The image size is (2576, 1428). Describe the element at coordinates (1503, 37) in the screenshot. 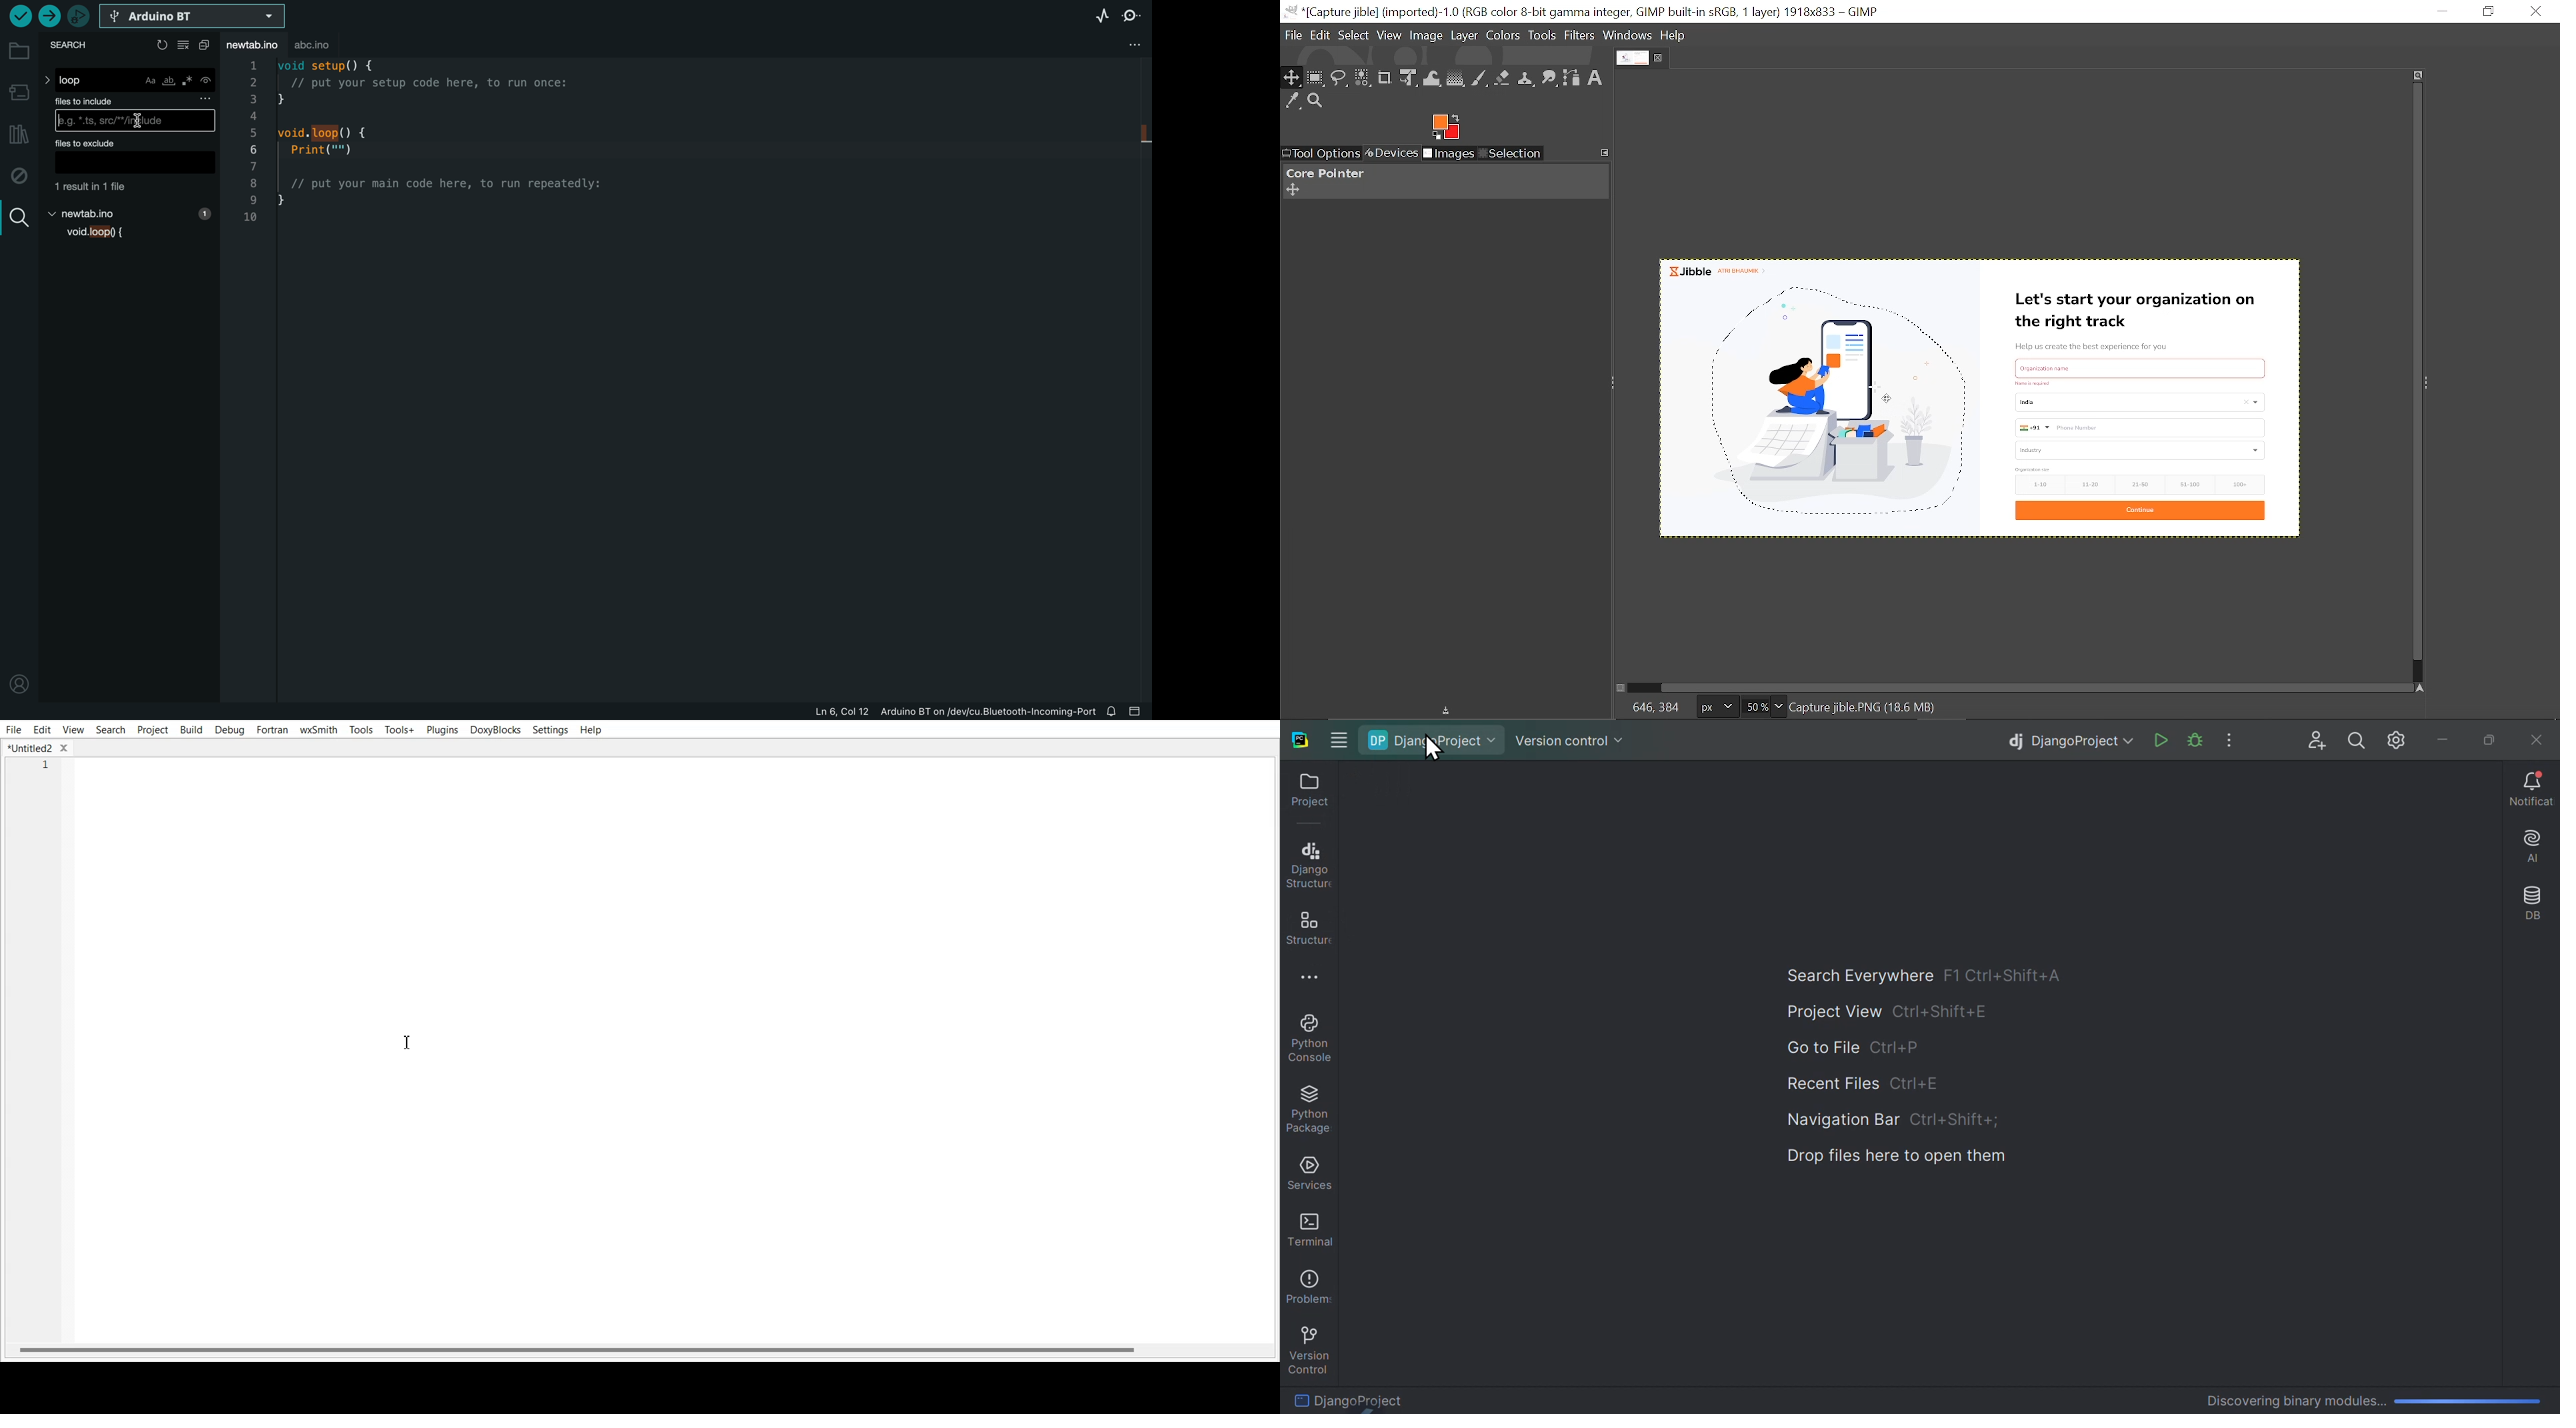

I see `Colors` at that location.